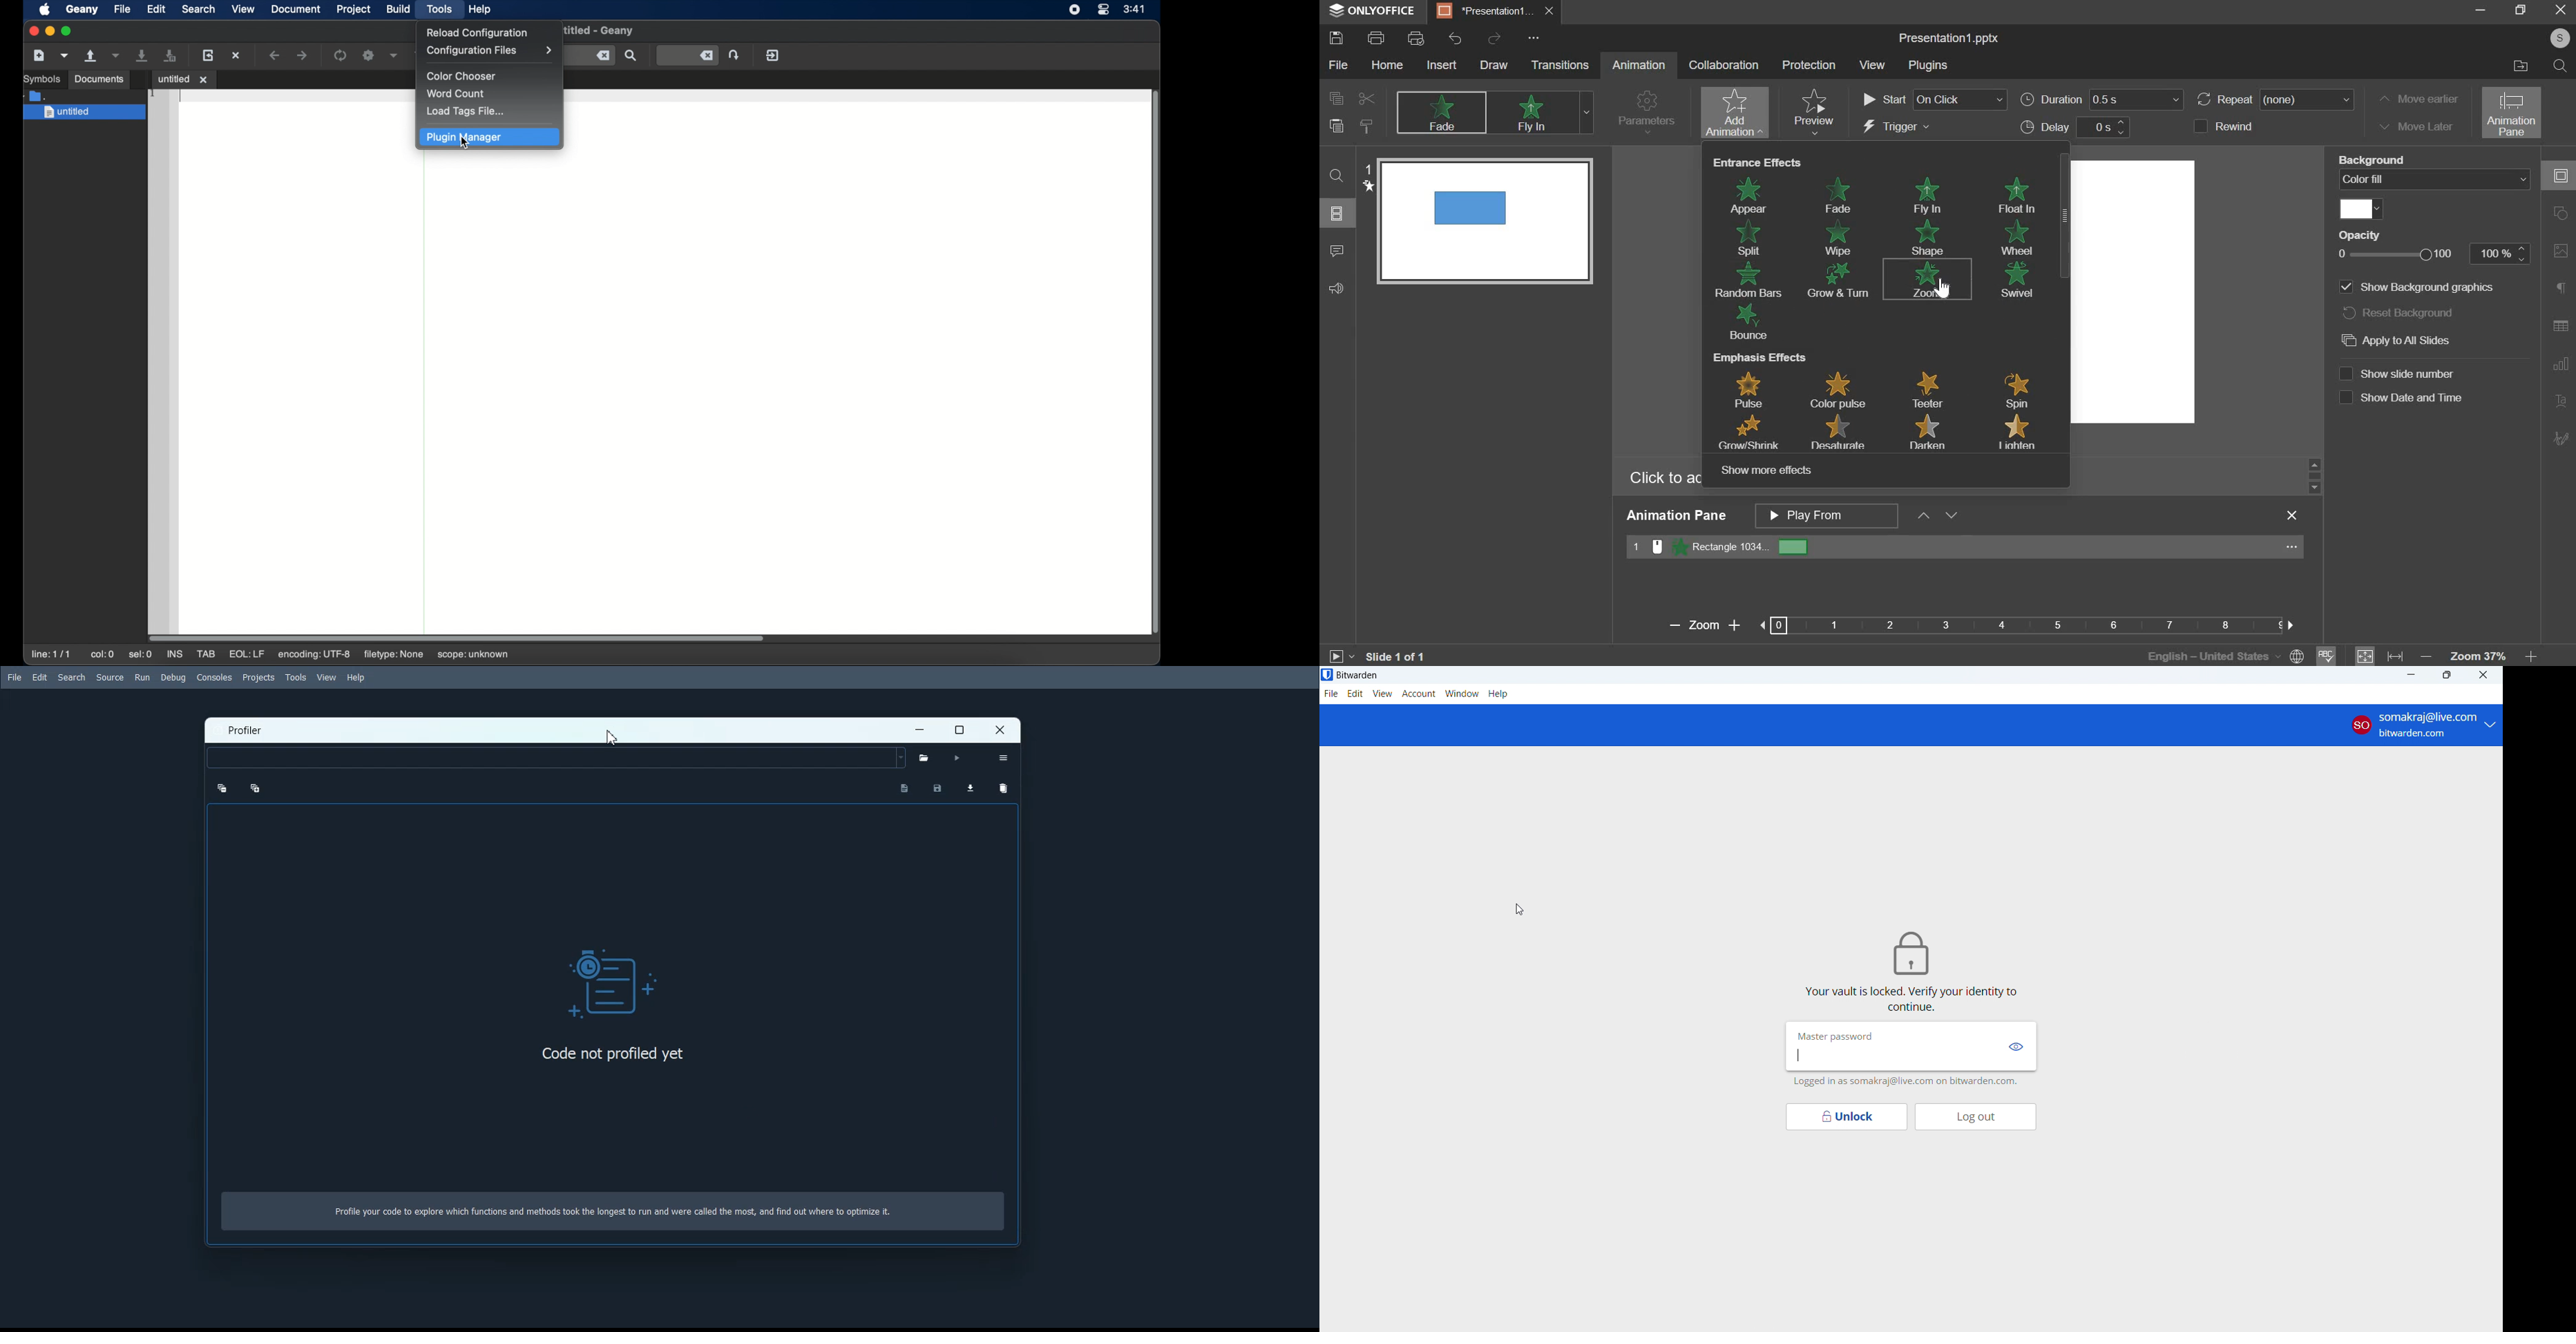 This screenshot has width=2576, height=1344. What do you see at coordinates (303, 55) in the screenshot?
I see `navigate forward a location` at bounding box center [303, 55].